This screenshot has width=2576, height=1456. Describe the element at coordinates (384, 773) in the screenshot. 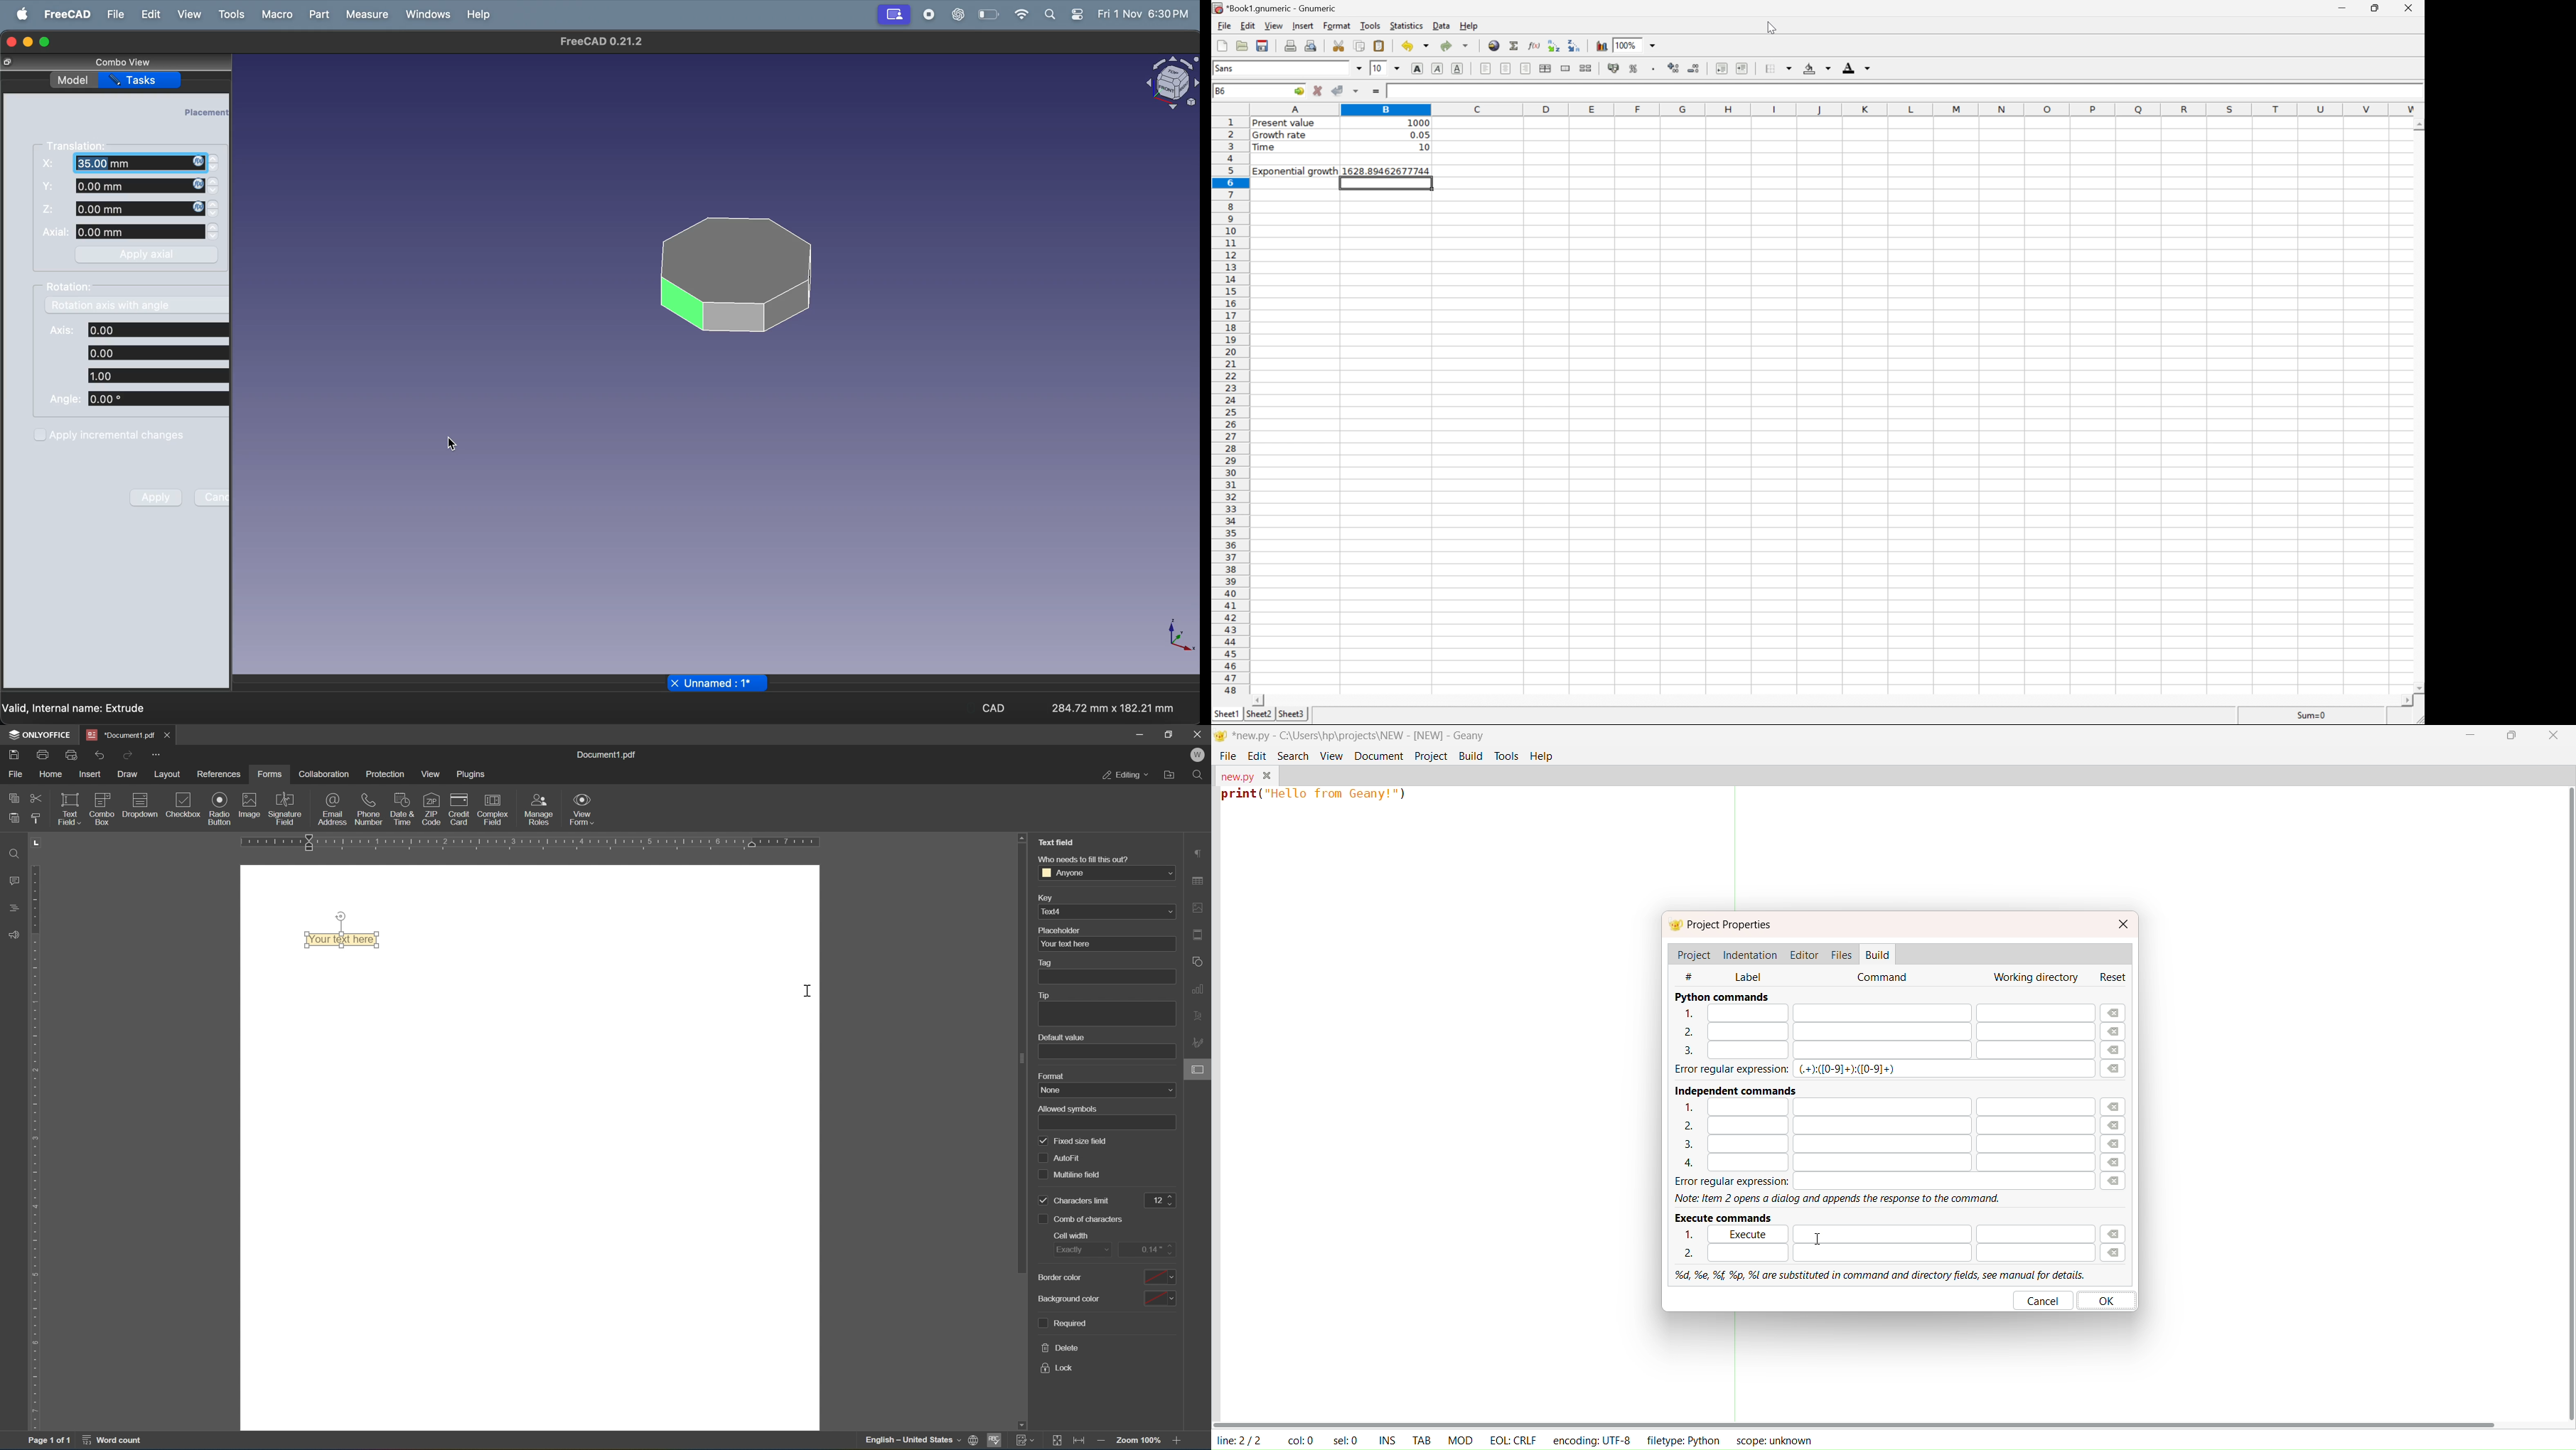

I see `protection` at that location.